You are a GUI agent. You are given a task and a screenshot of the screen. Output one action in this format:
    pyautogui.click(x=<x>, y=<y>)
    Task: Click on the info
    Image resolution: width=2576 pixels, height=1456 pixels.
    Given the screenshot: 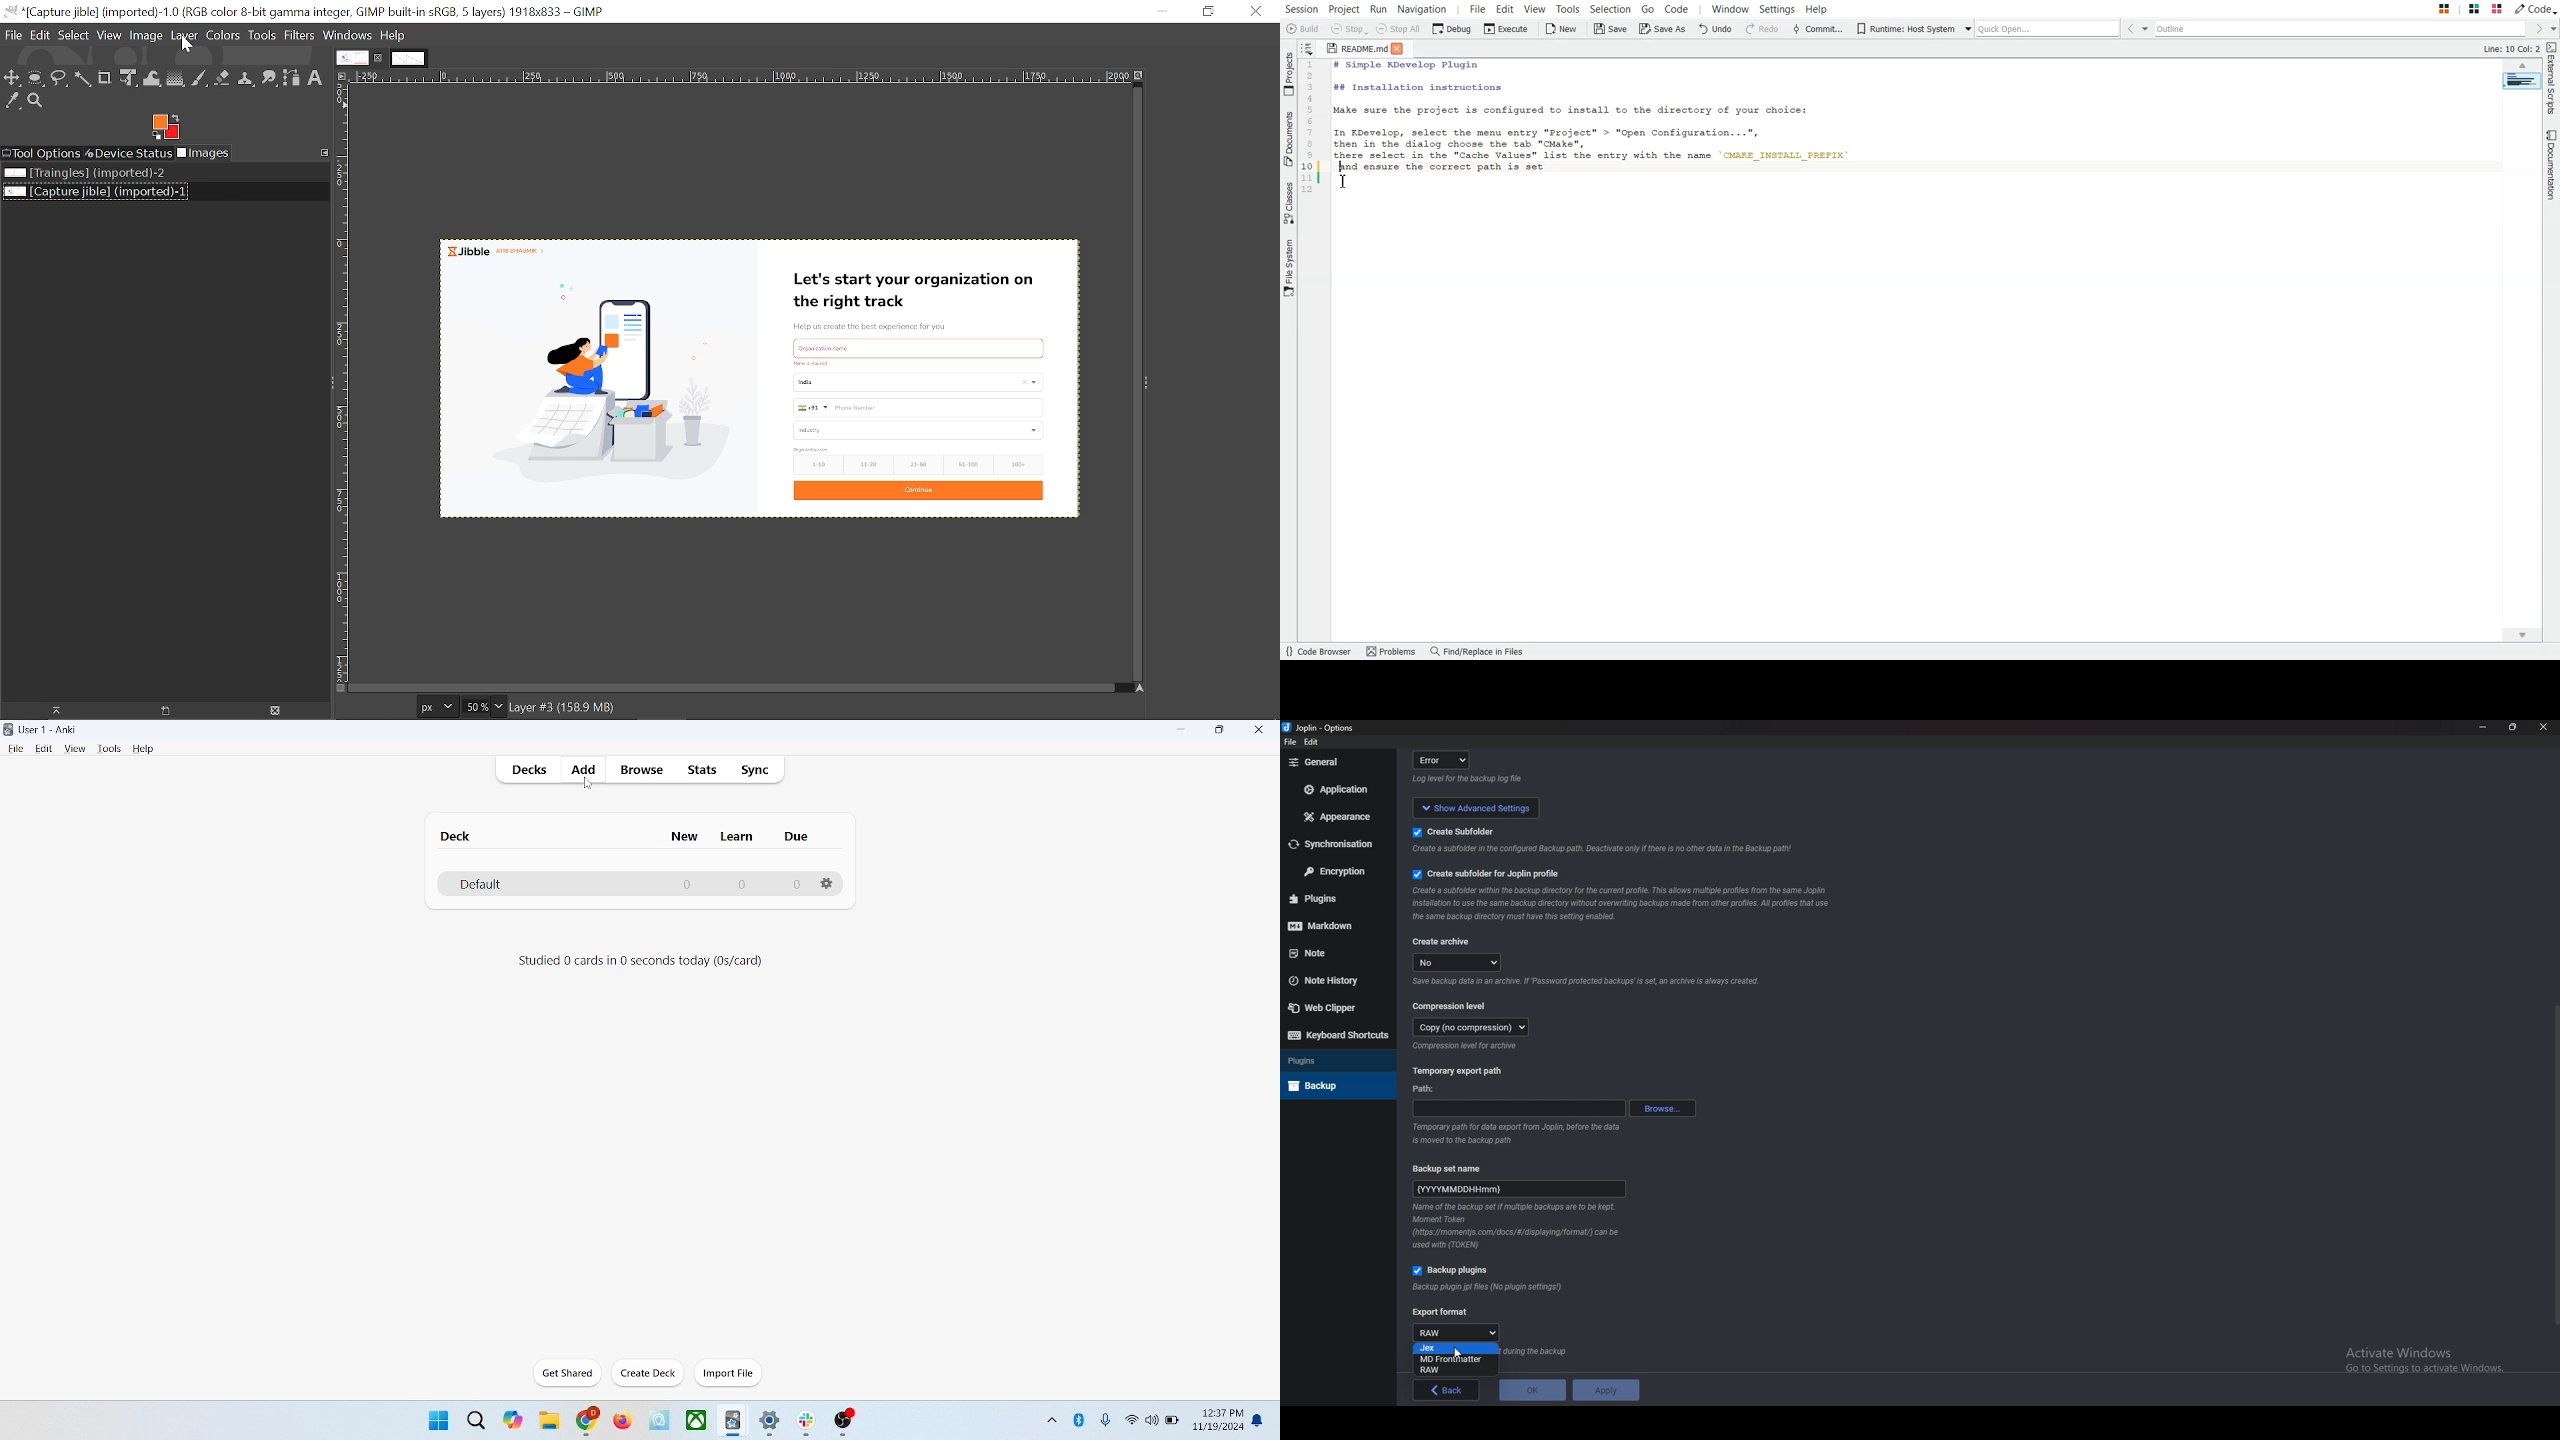 What is the action you would take?
    pyautogui.click(x=1586, y=983)
    